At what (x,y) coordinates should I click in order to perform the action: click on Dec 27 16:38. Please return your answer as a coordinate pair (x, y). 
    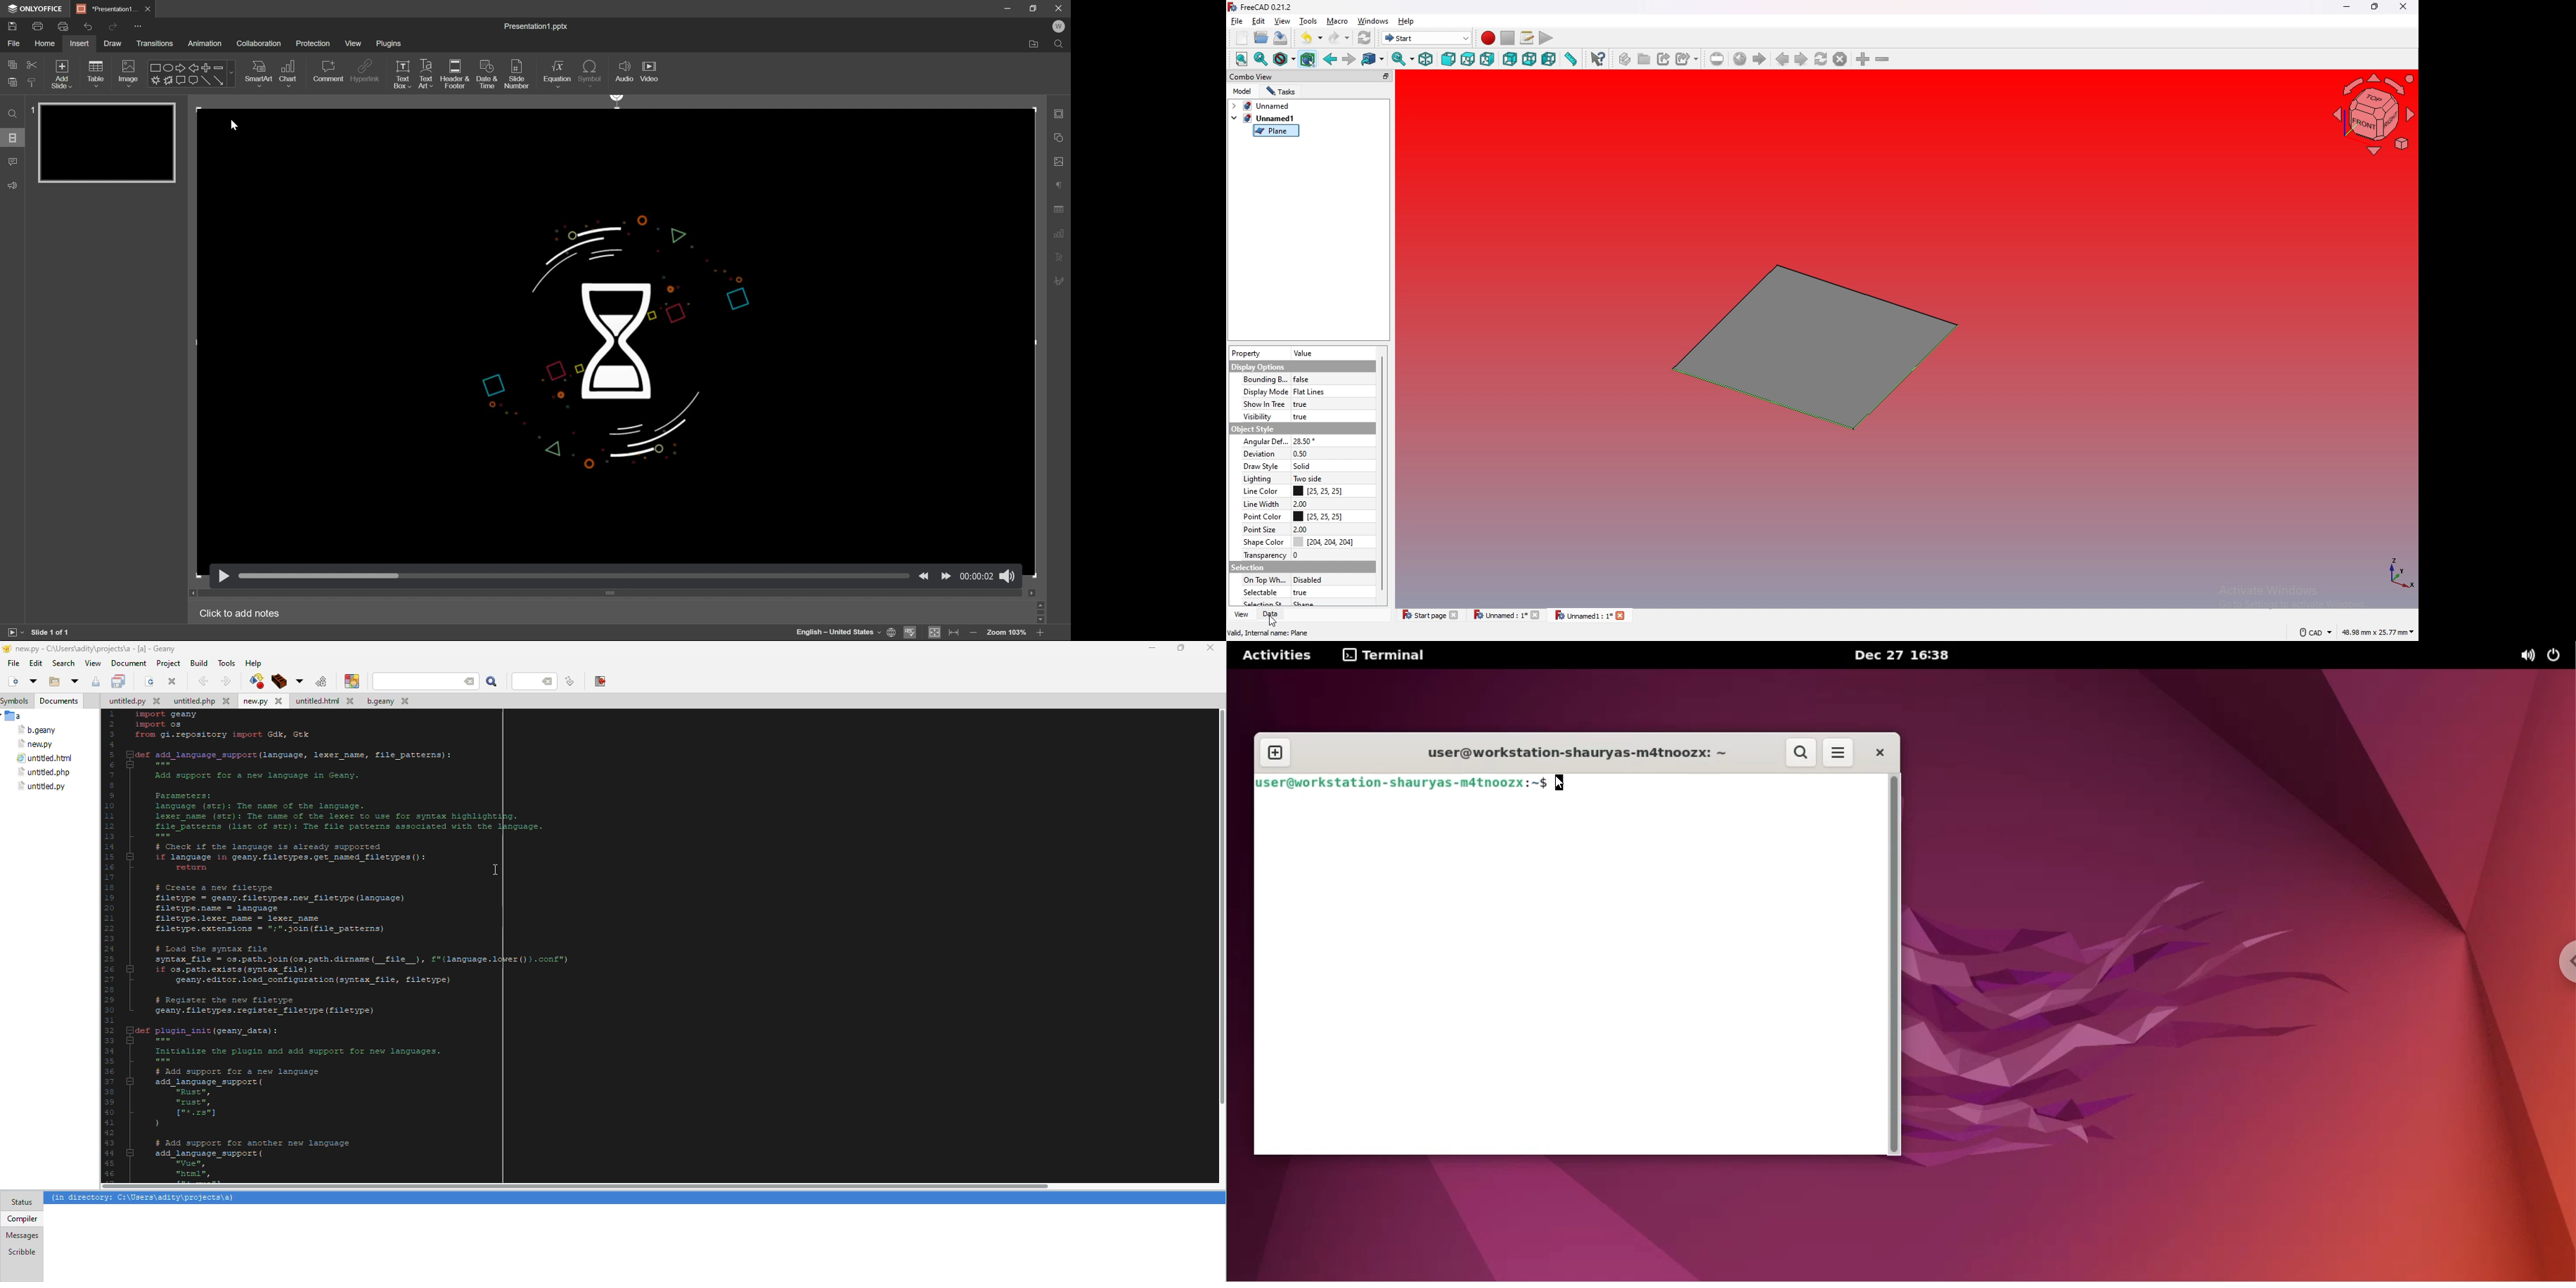
    Looking at the image, I should click on (1920, 656).